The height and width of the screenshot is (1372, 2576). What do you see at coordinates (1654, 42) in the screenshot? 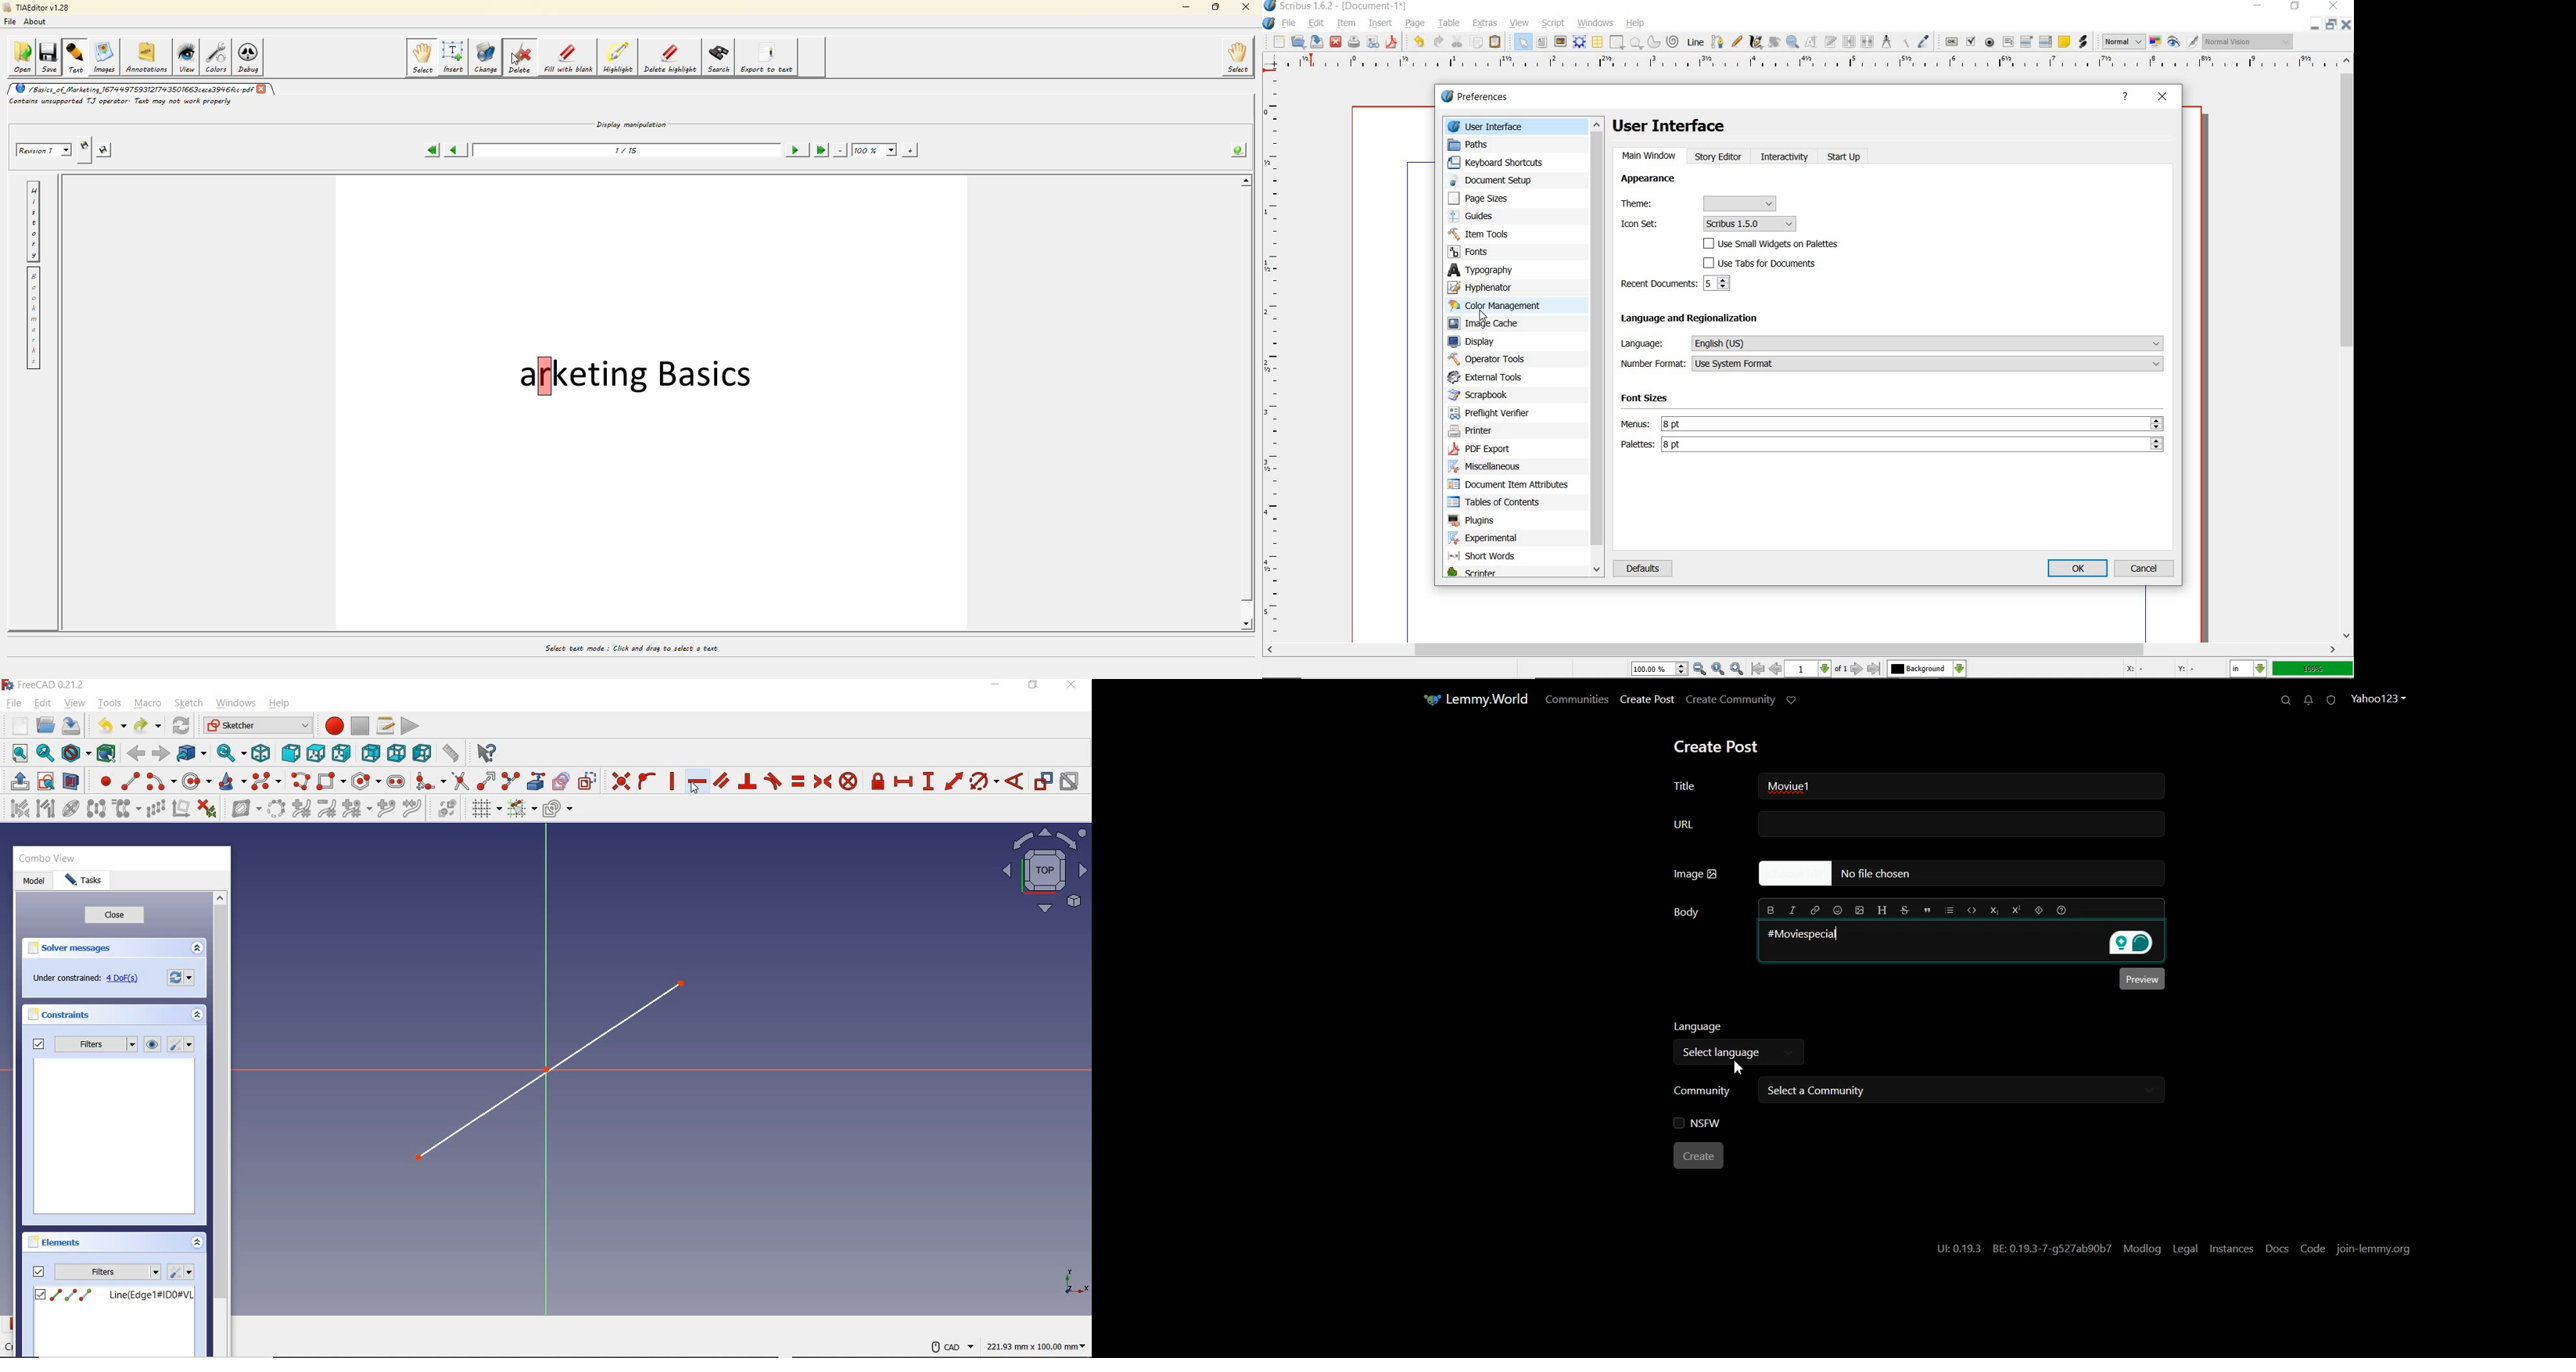
I see `arc` at bounding box center [1654, 42].